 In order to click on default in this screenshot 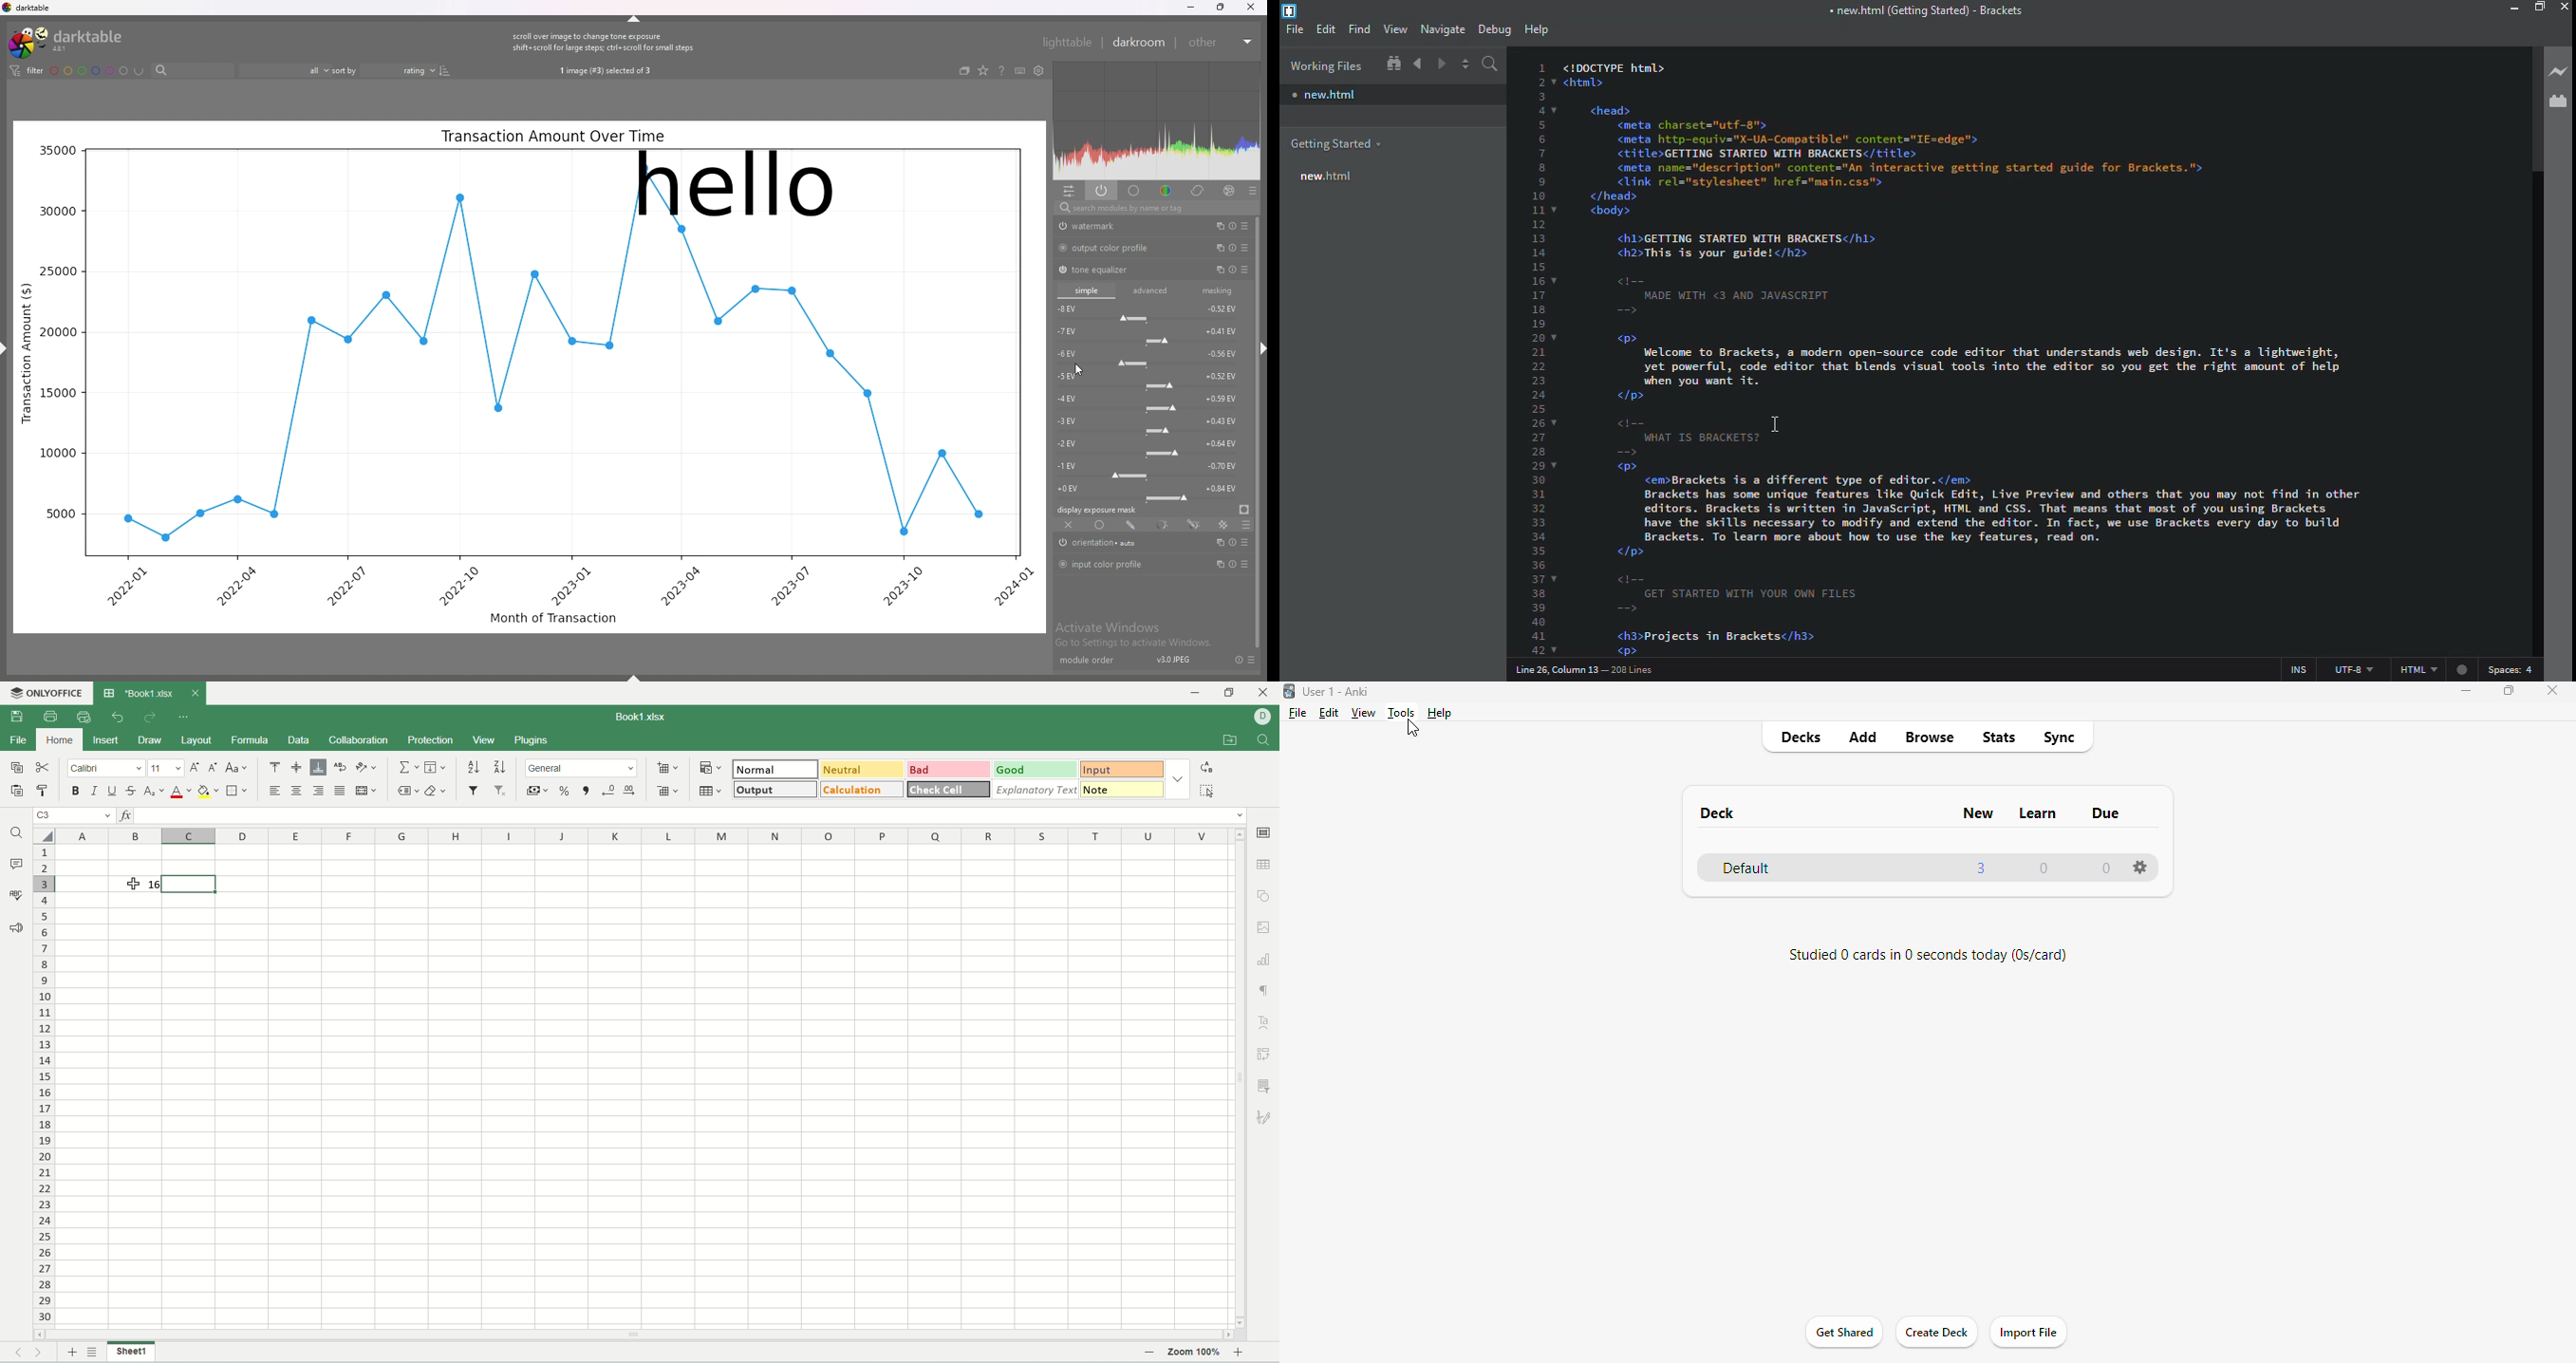, I will do `click(1746, 868)`.